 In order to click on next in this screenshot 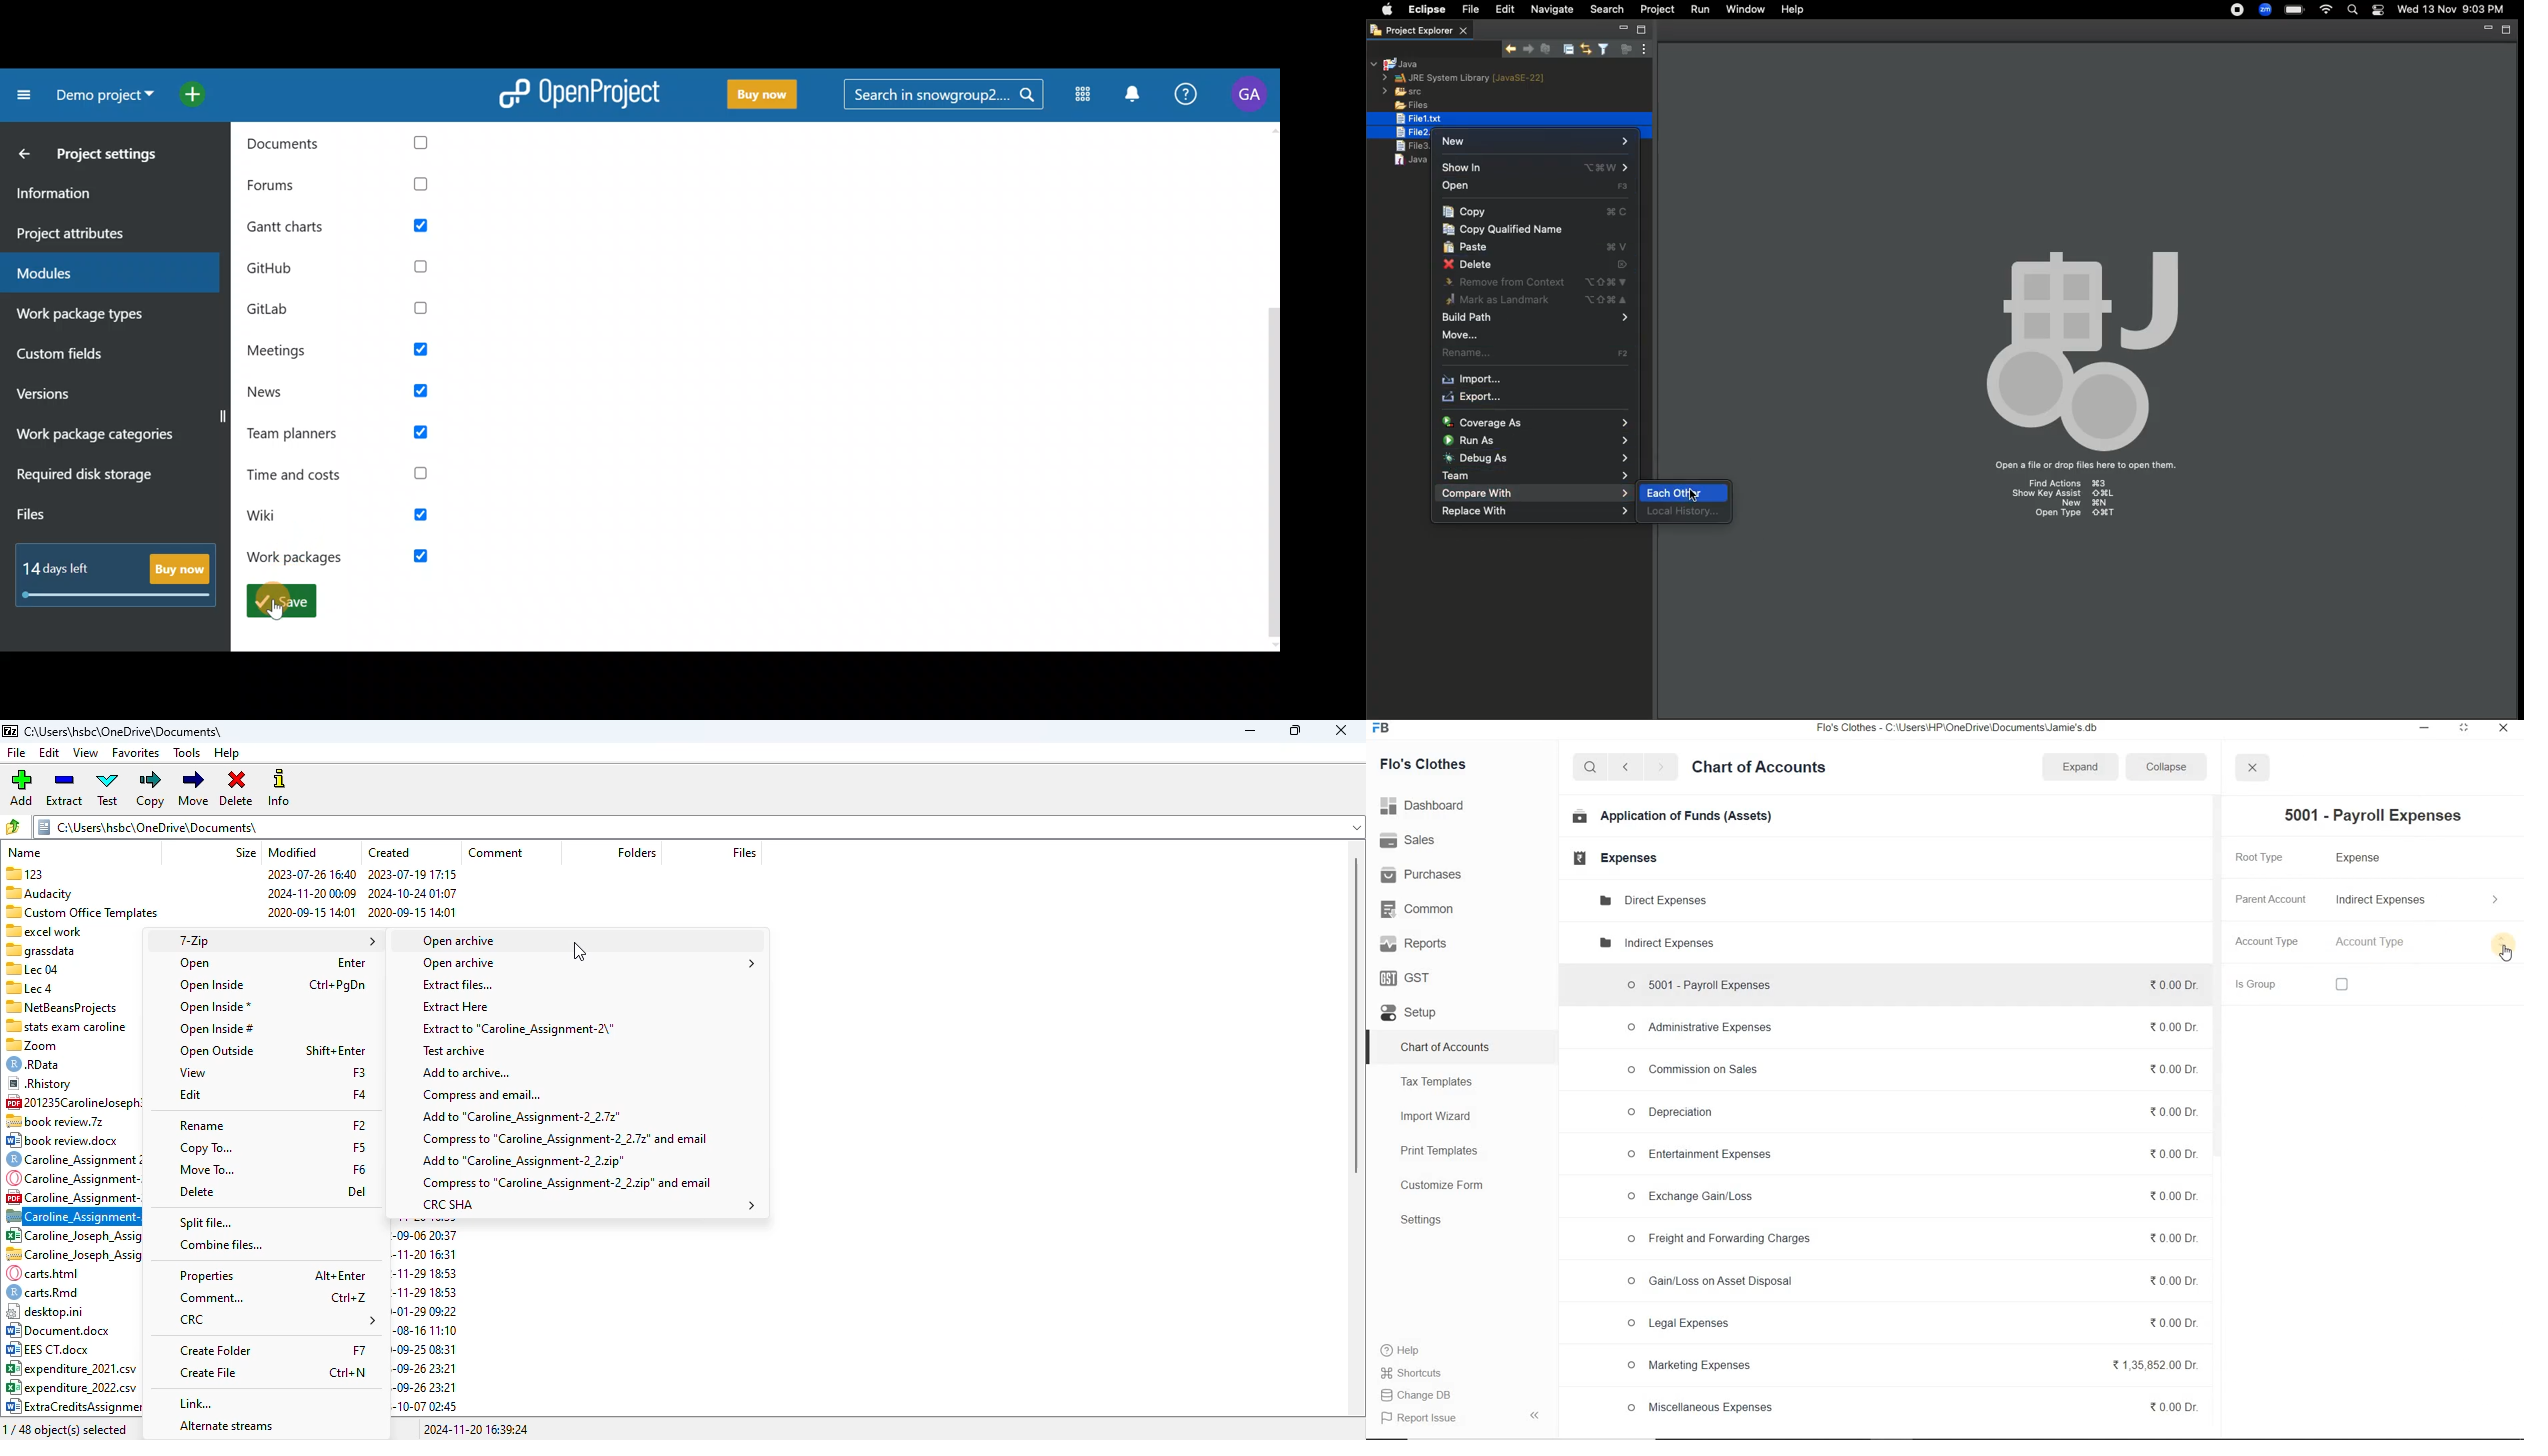, I will do `click(1660, 768)`.